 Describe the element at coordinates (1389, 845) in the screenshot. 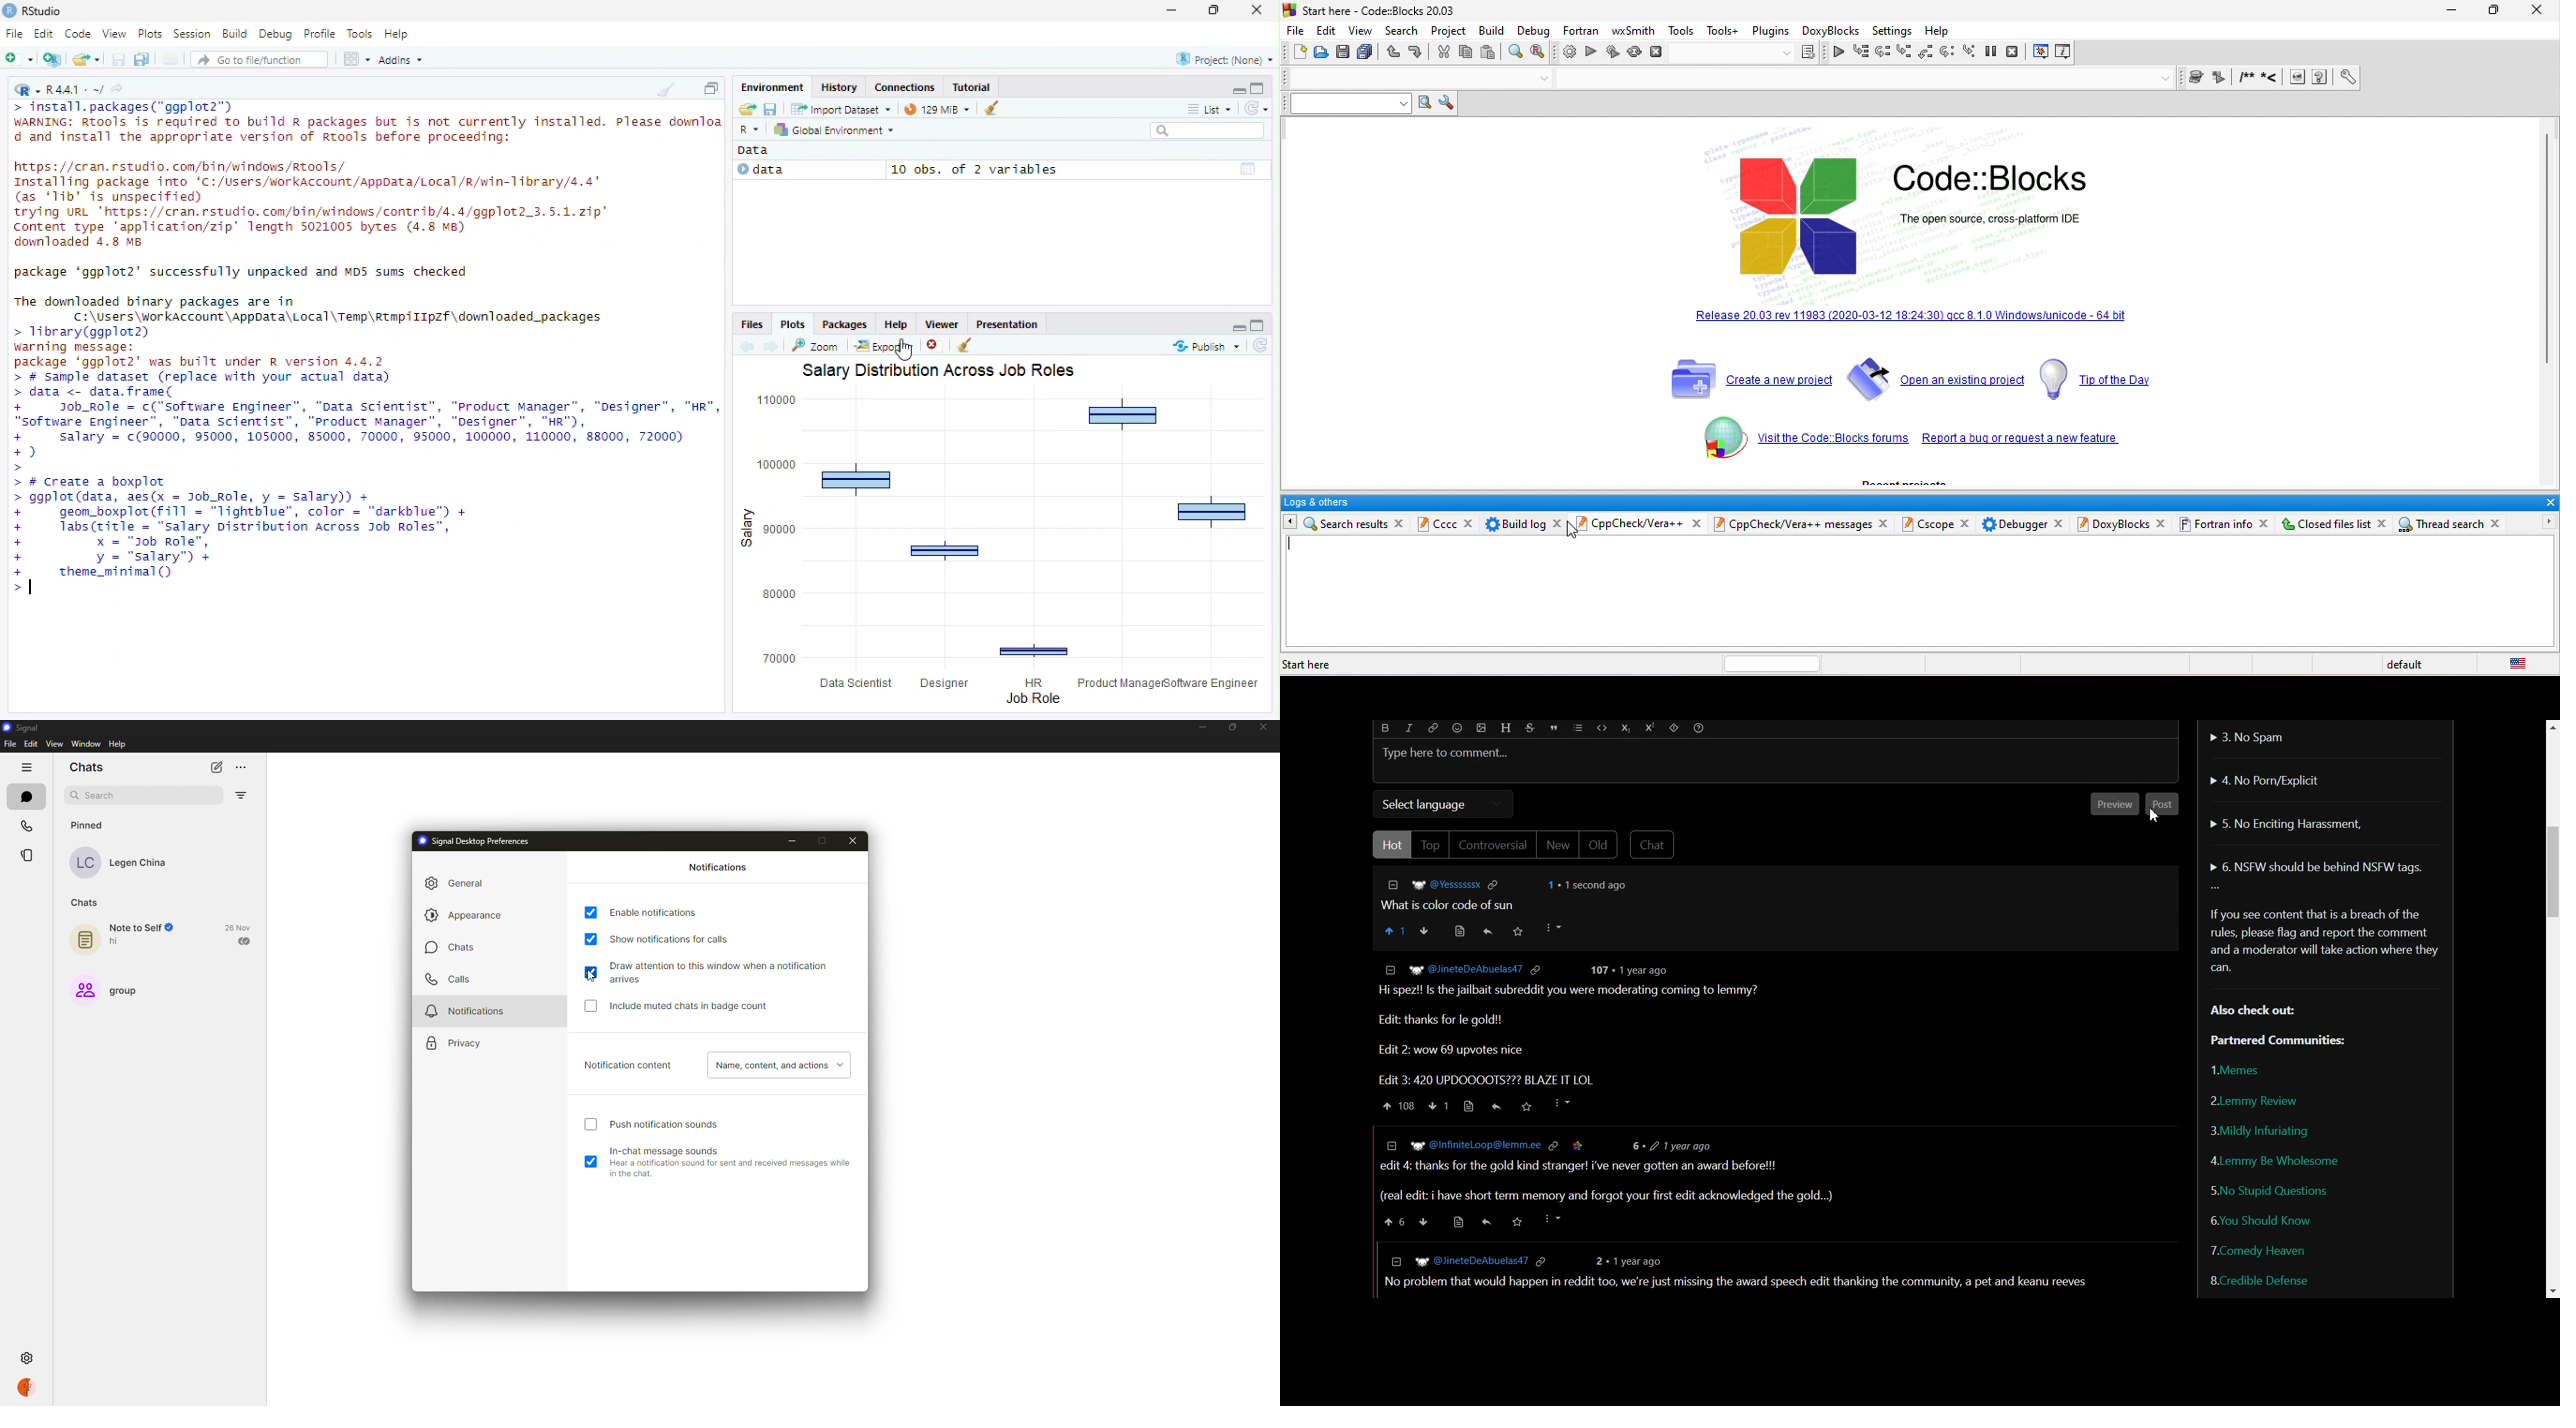

I see `Hot` at that location.